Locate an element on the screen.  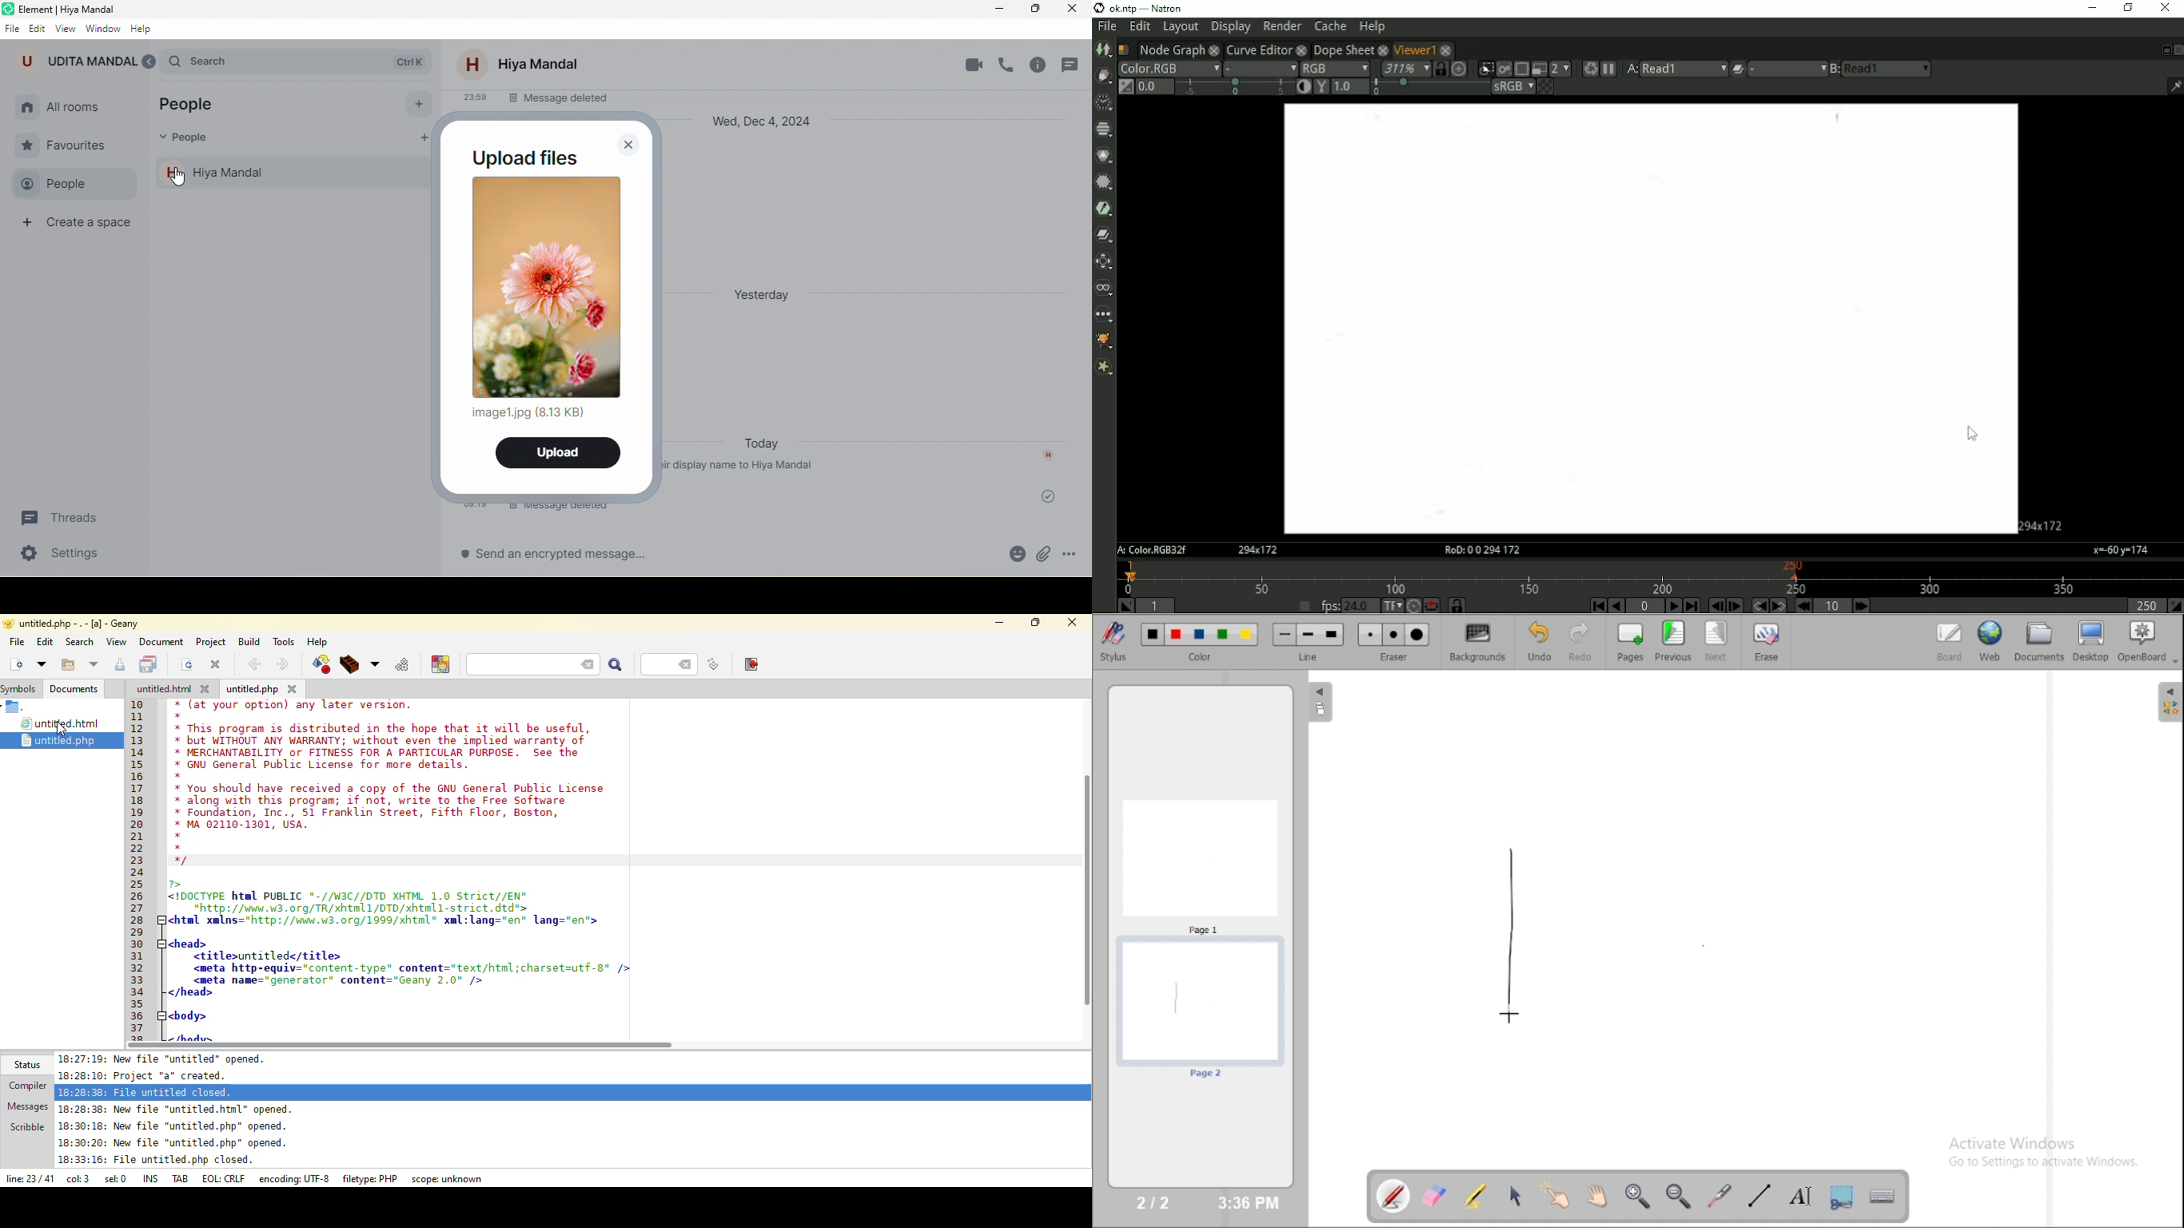
Icon is located at coordinates (1047, 452).